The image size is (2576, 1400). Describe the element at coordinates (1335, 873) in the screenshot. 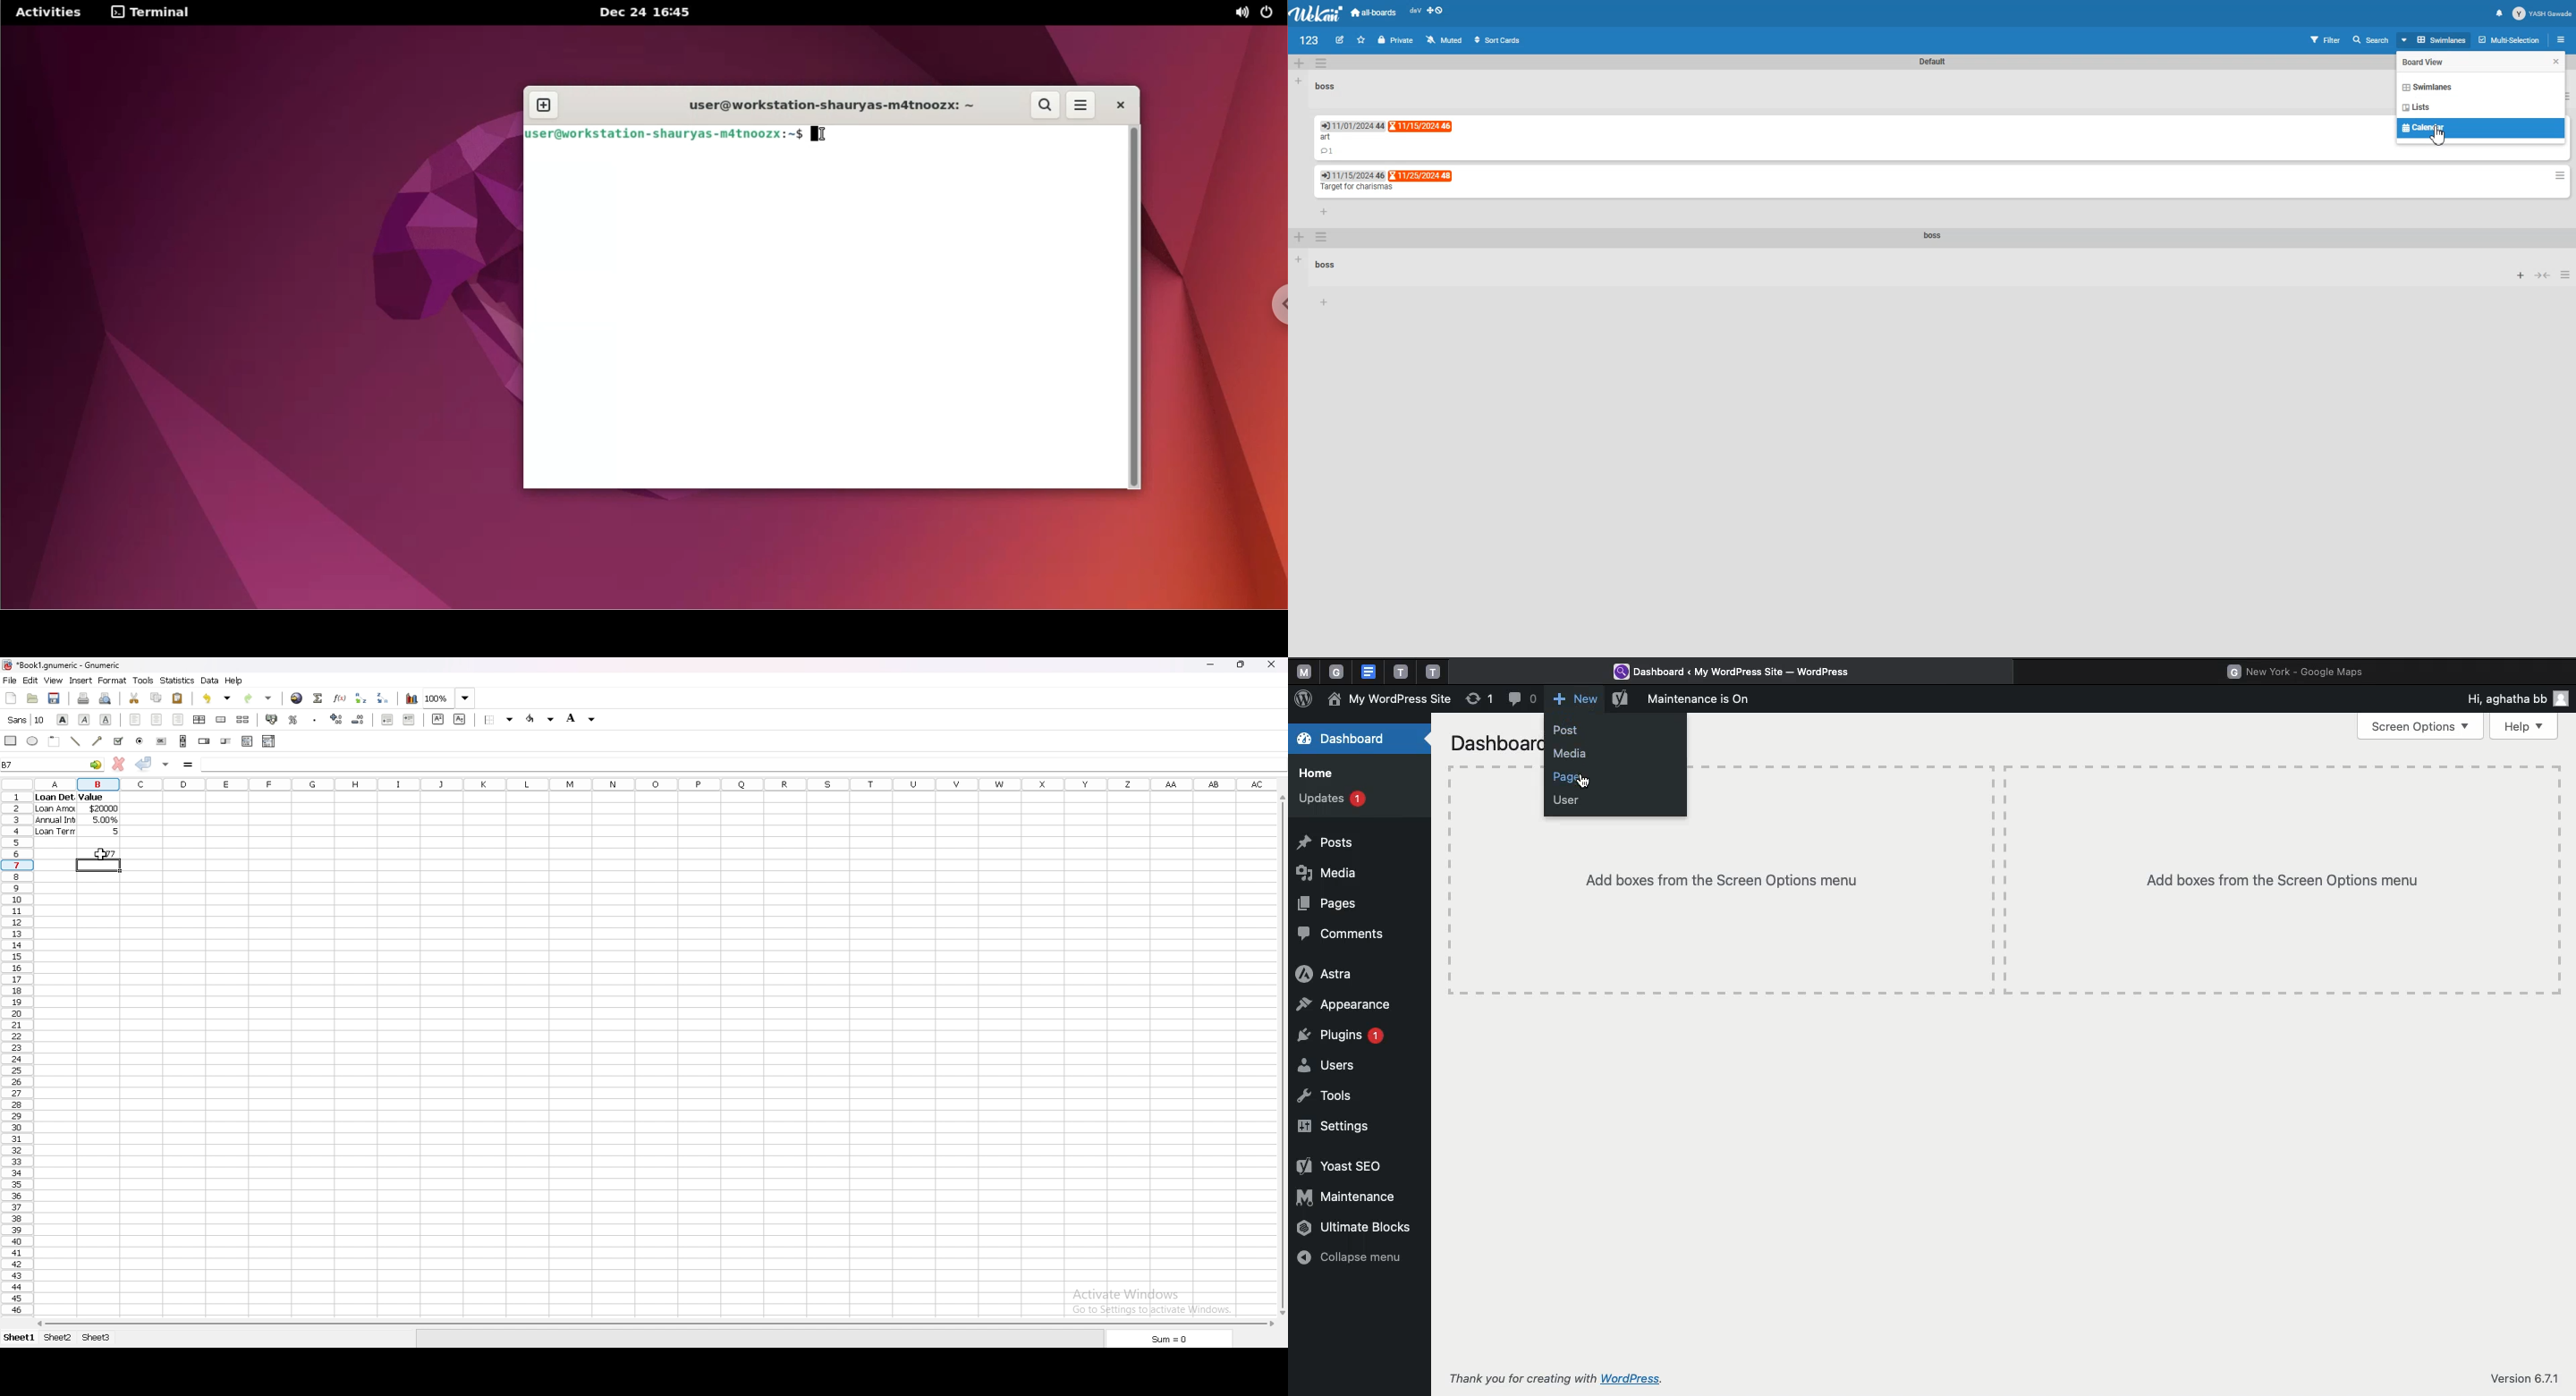

I see `Media` at that location.